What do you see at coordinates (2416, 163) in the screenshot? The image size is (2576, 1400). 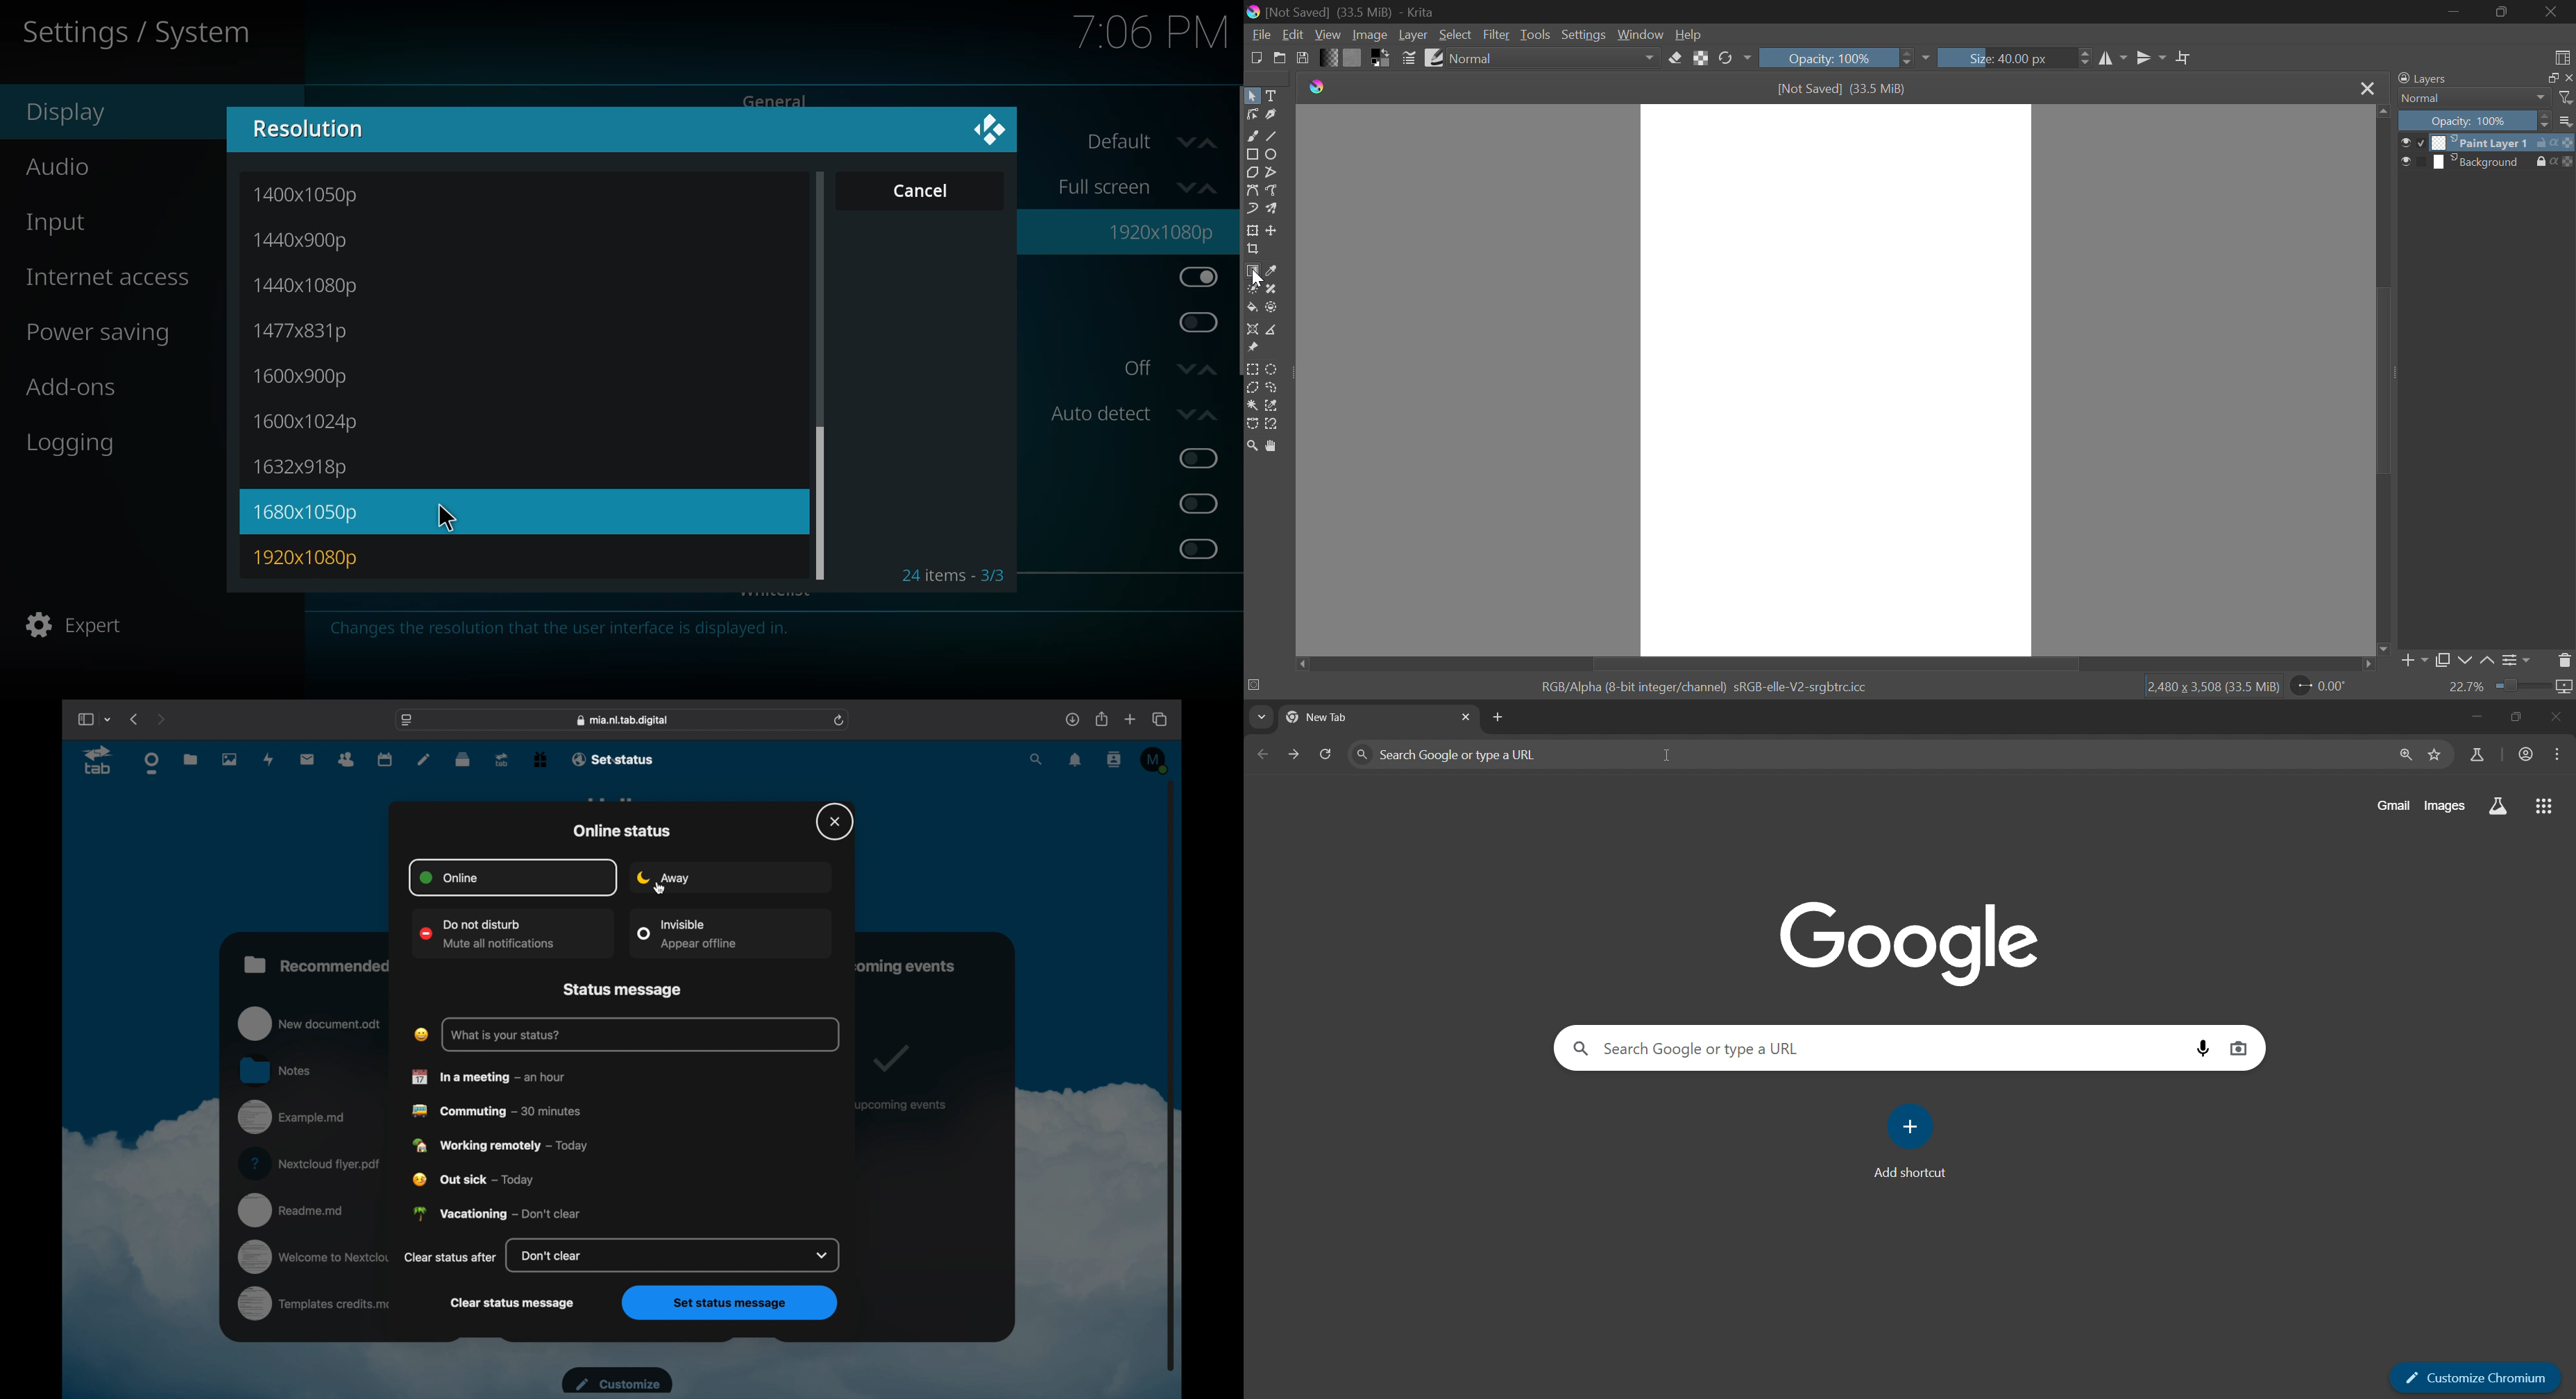 I see `preview` at bounding box center [2416, 163].